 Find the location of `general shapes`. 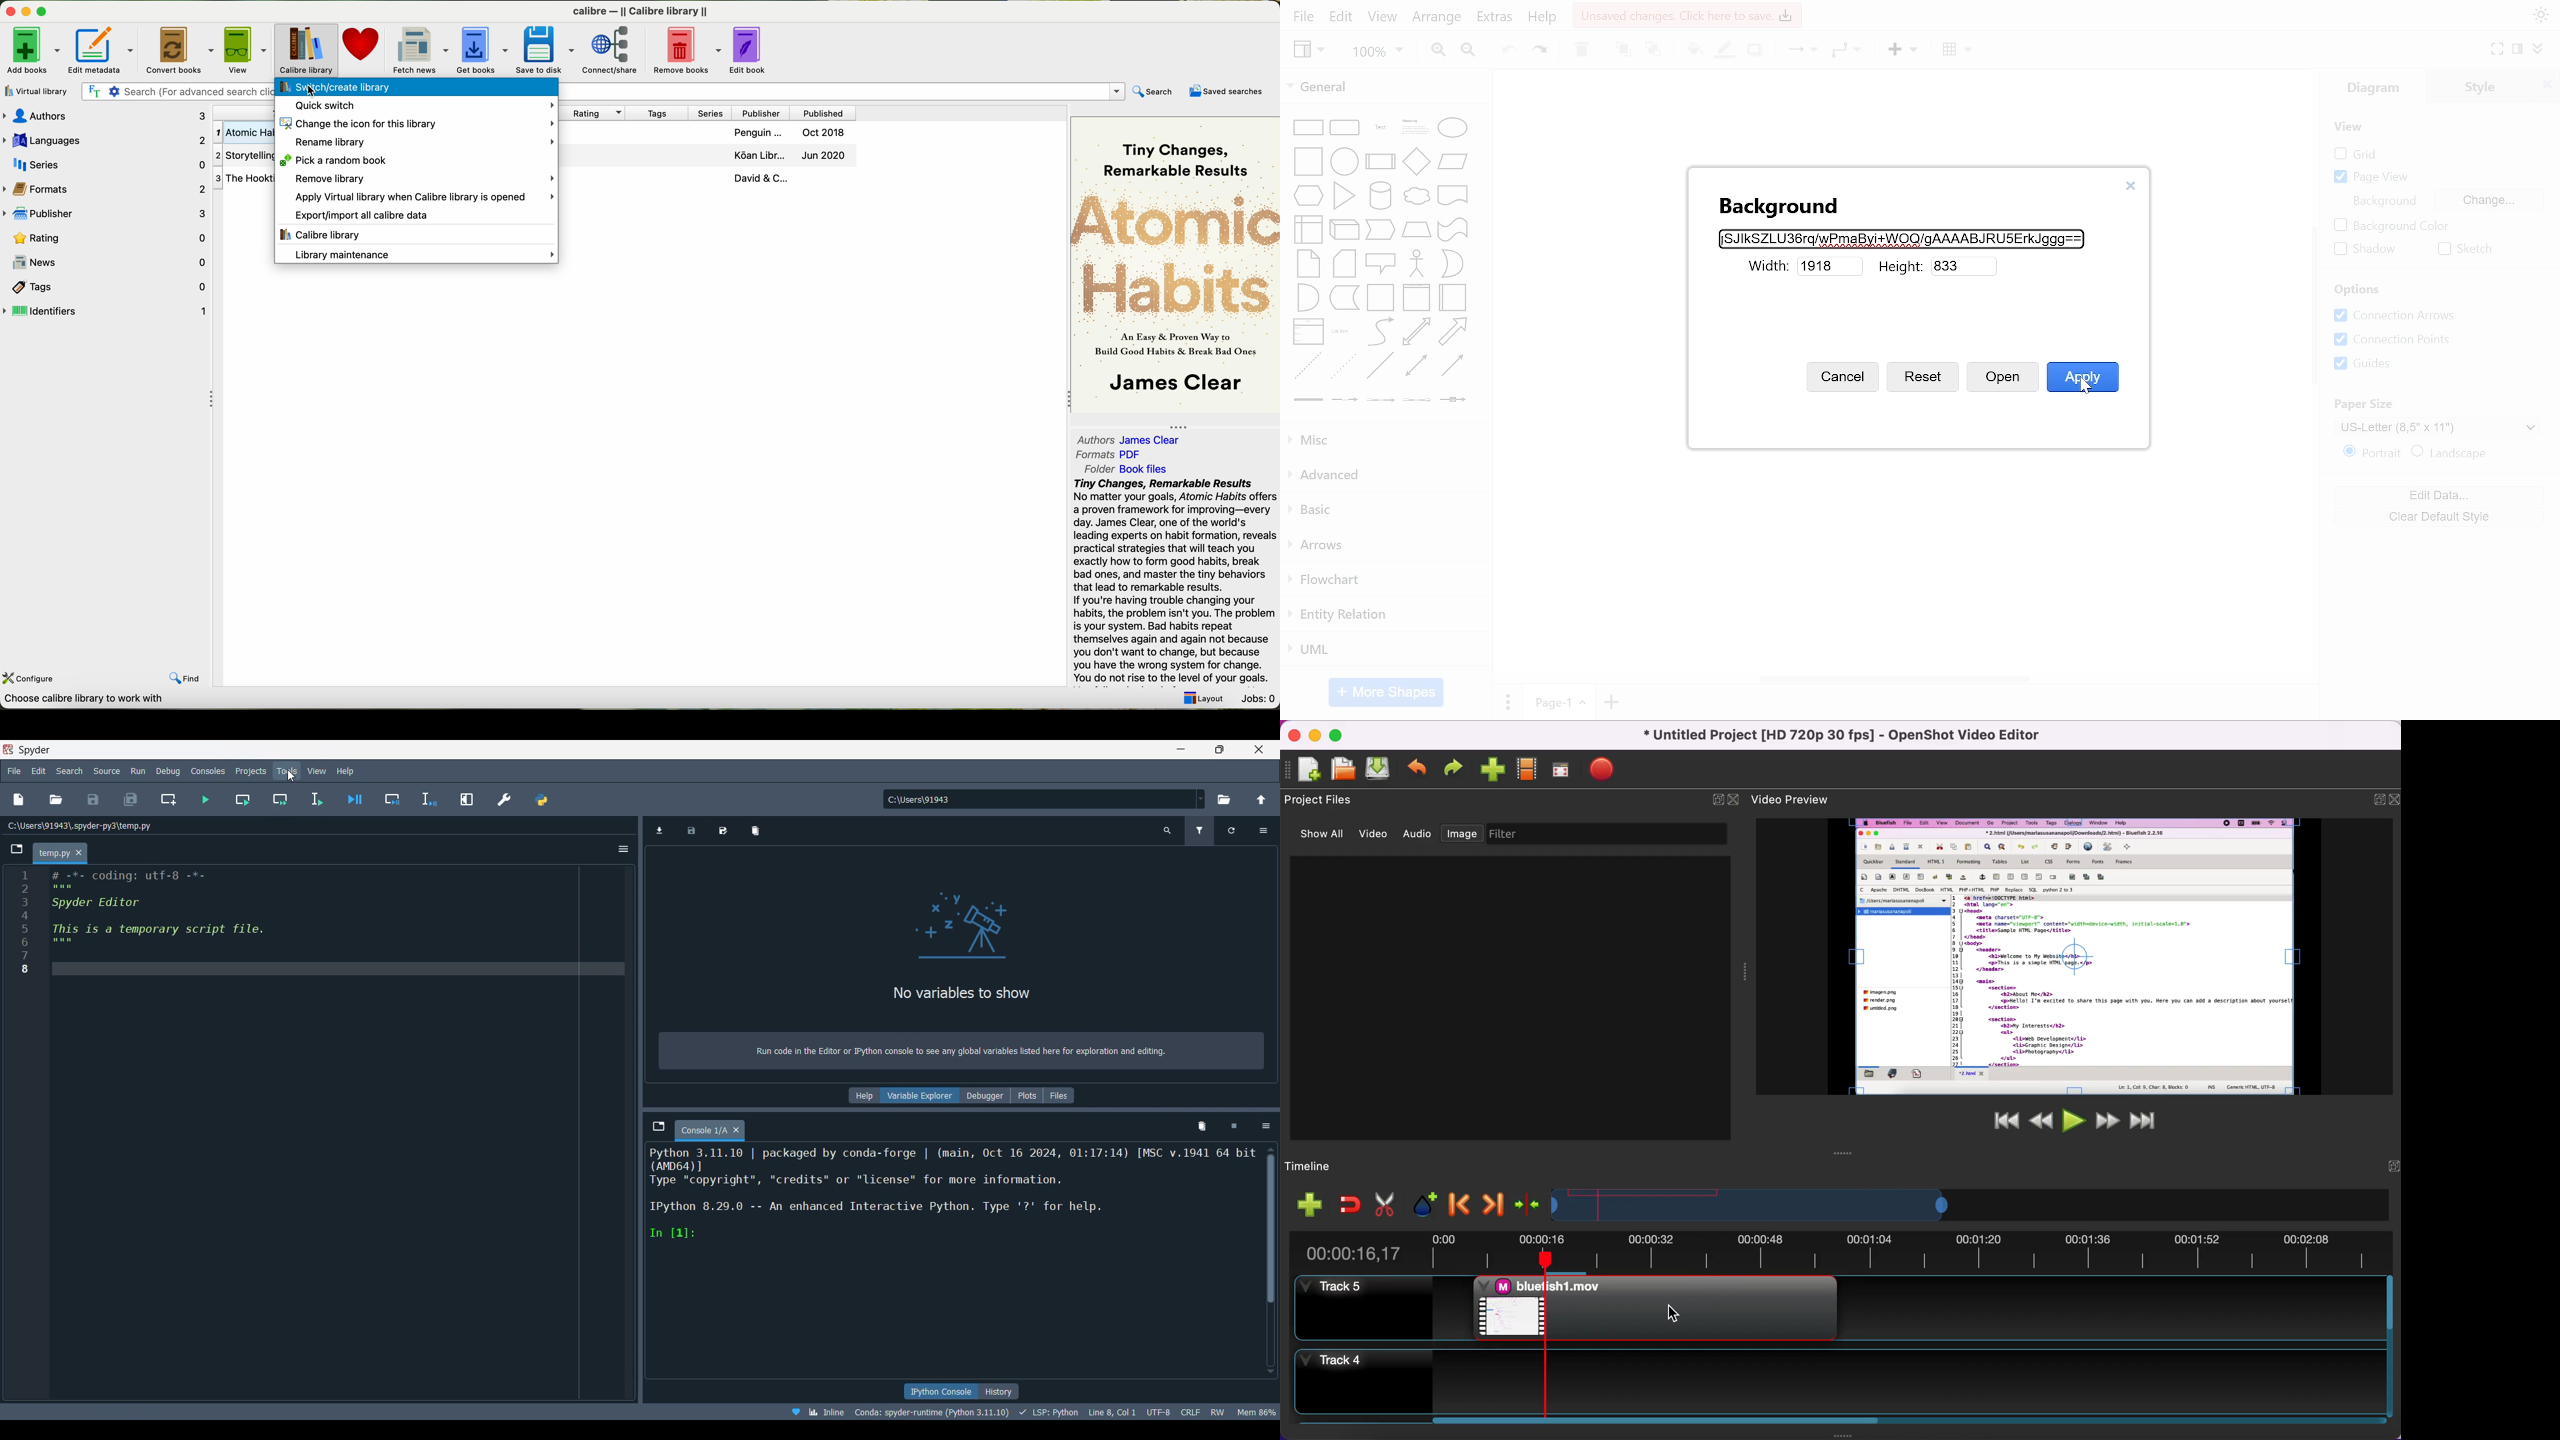

general shapes is located at coordinates (1414, 399).